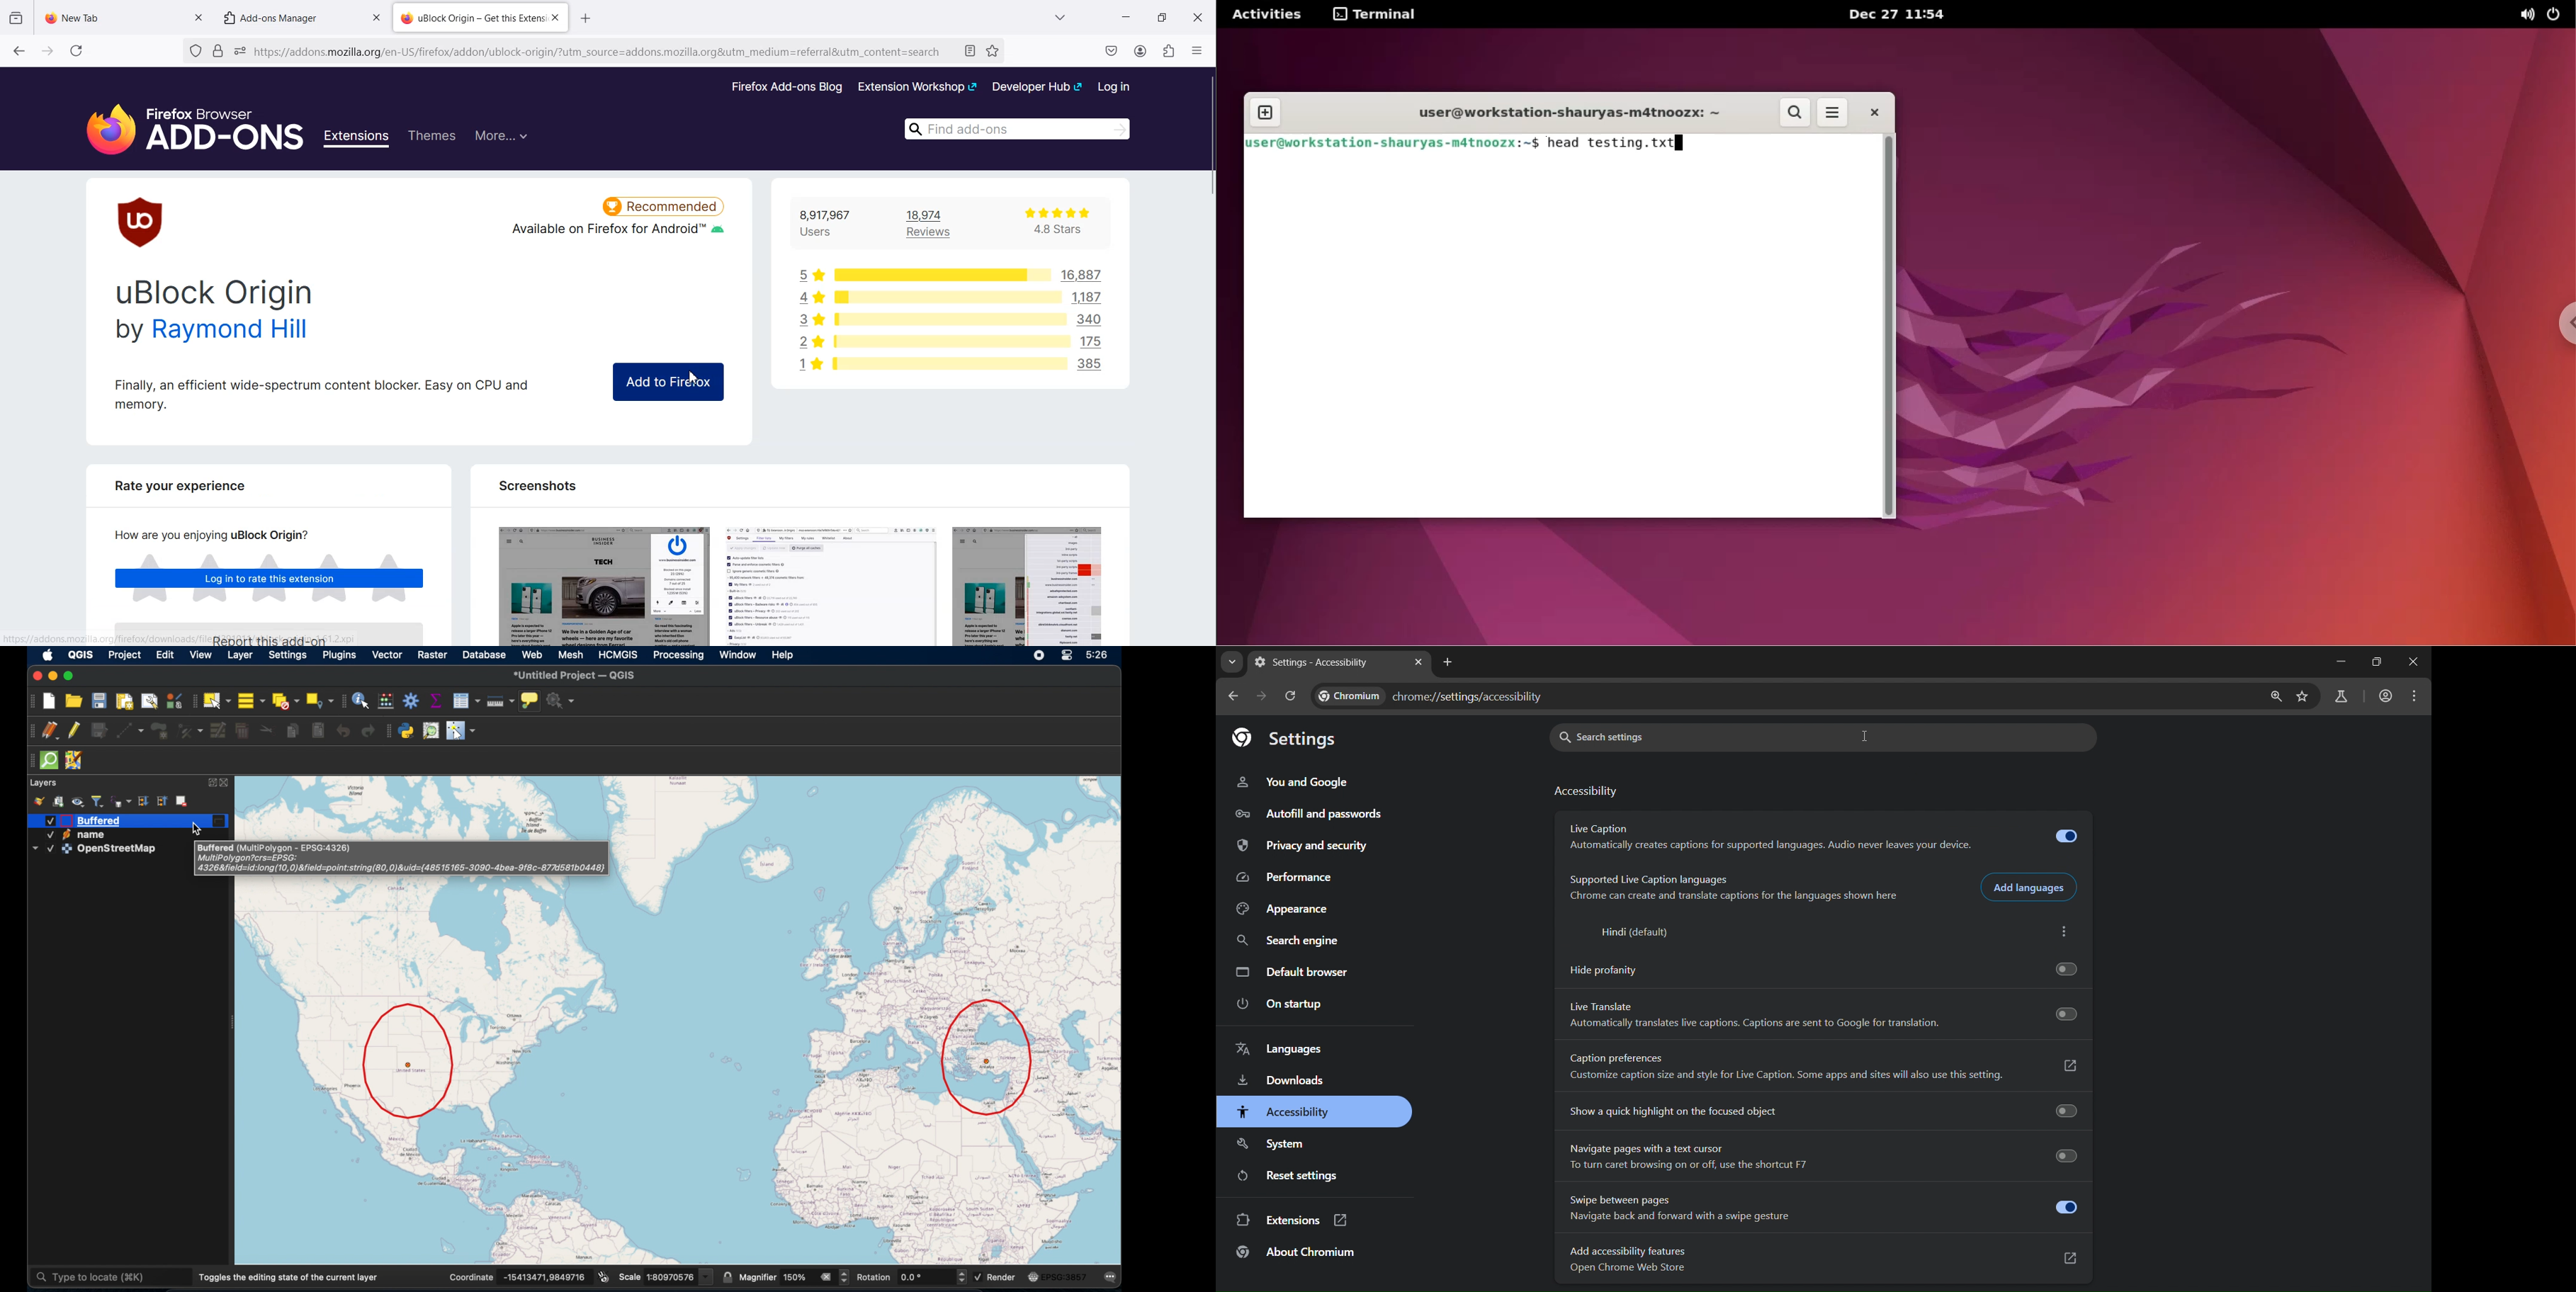 Image resolution: width=2576 pixels, height=1316 pixels. What do you see at coordinates (1059, 17) in the screenshot?
I see `List all Tab` at bounding box center [1059, 17].